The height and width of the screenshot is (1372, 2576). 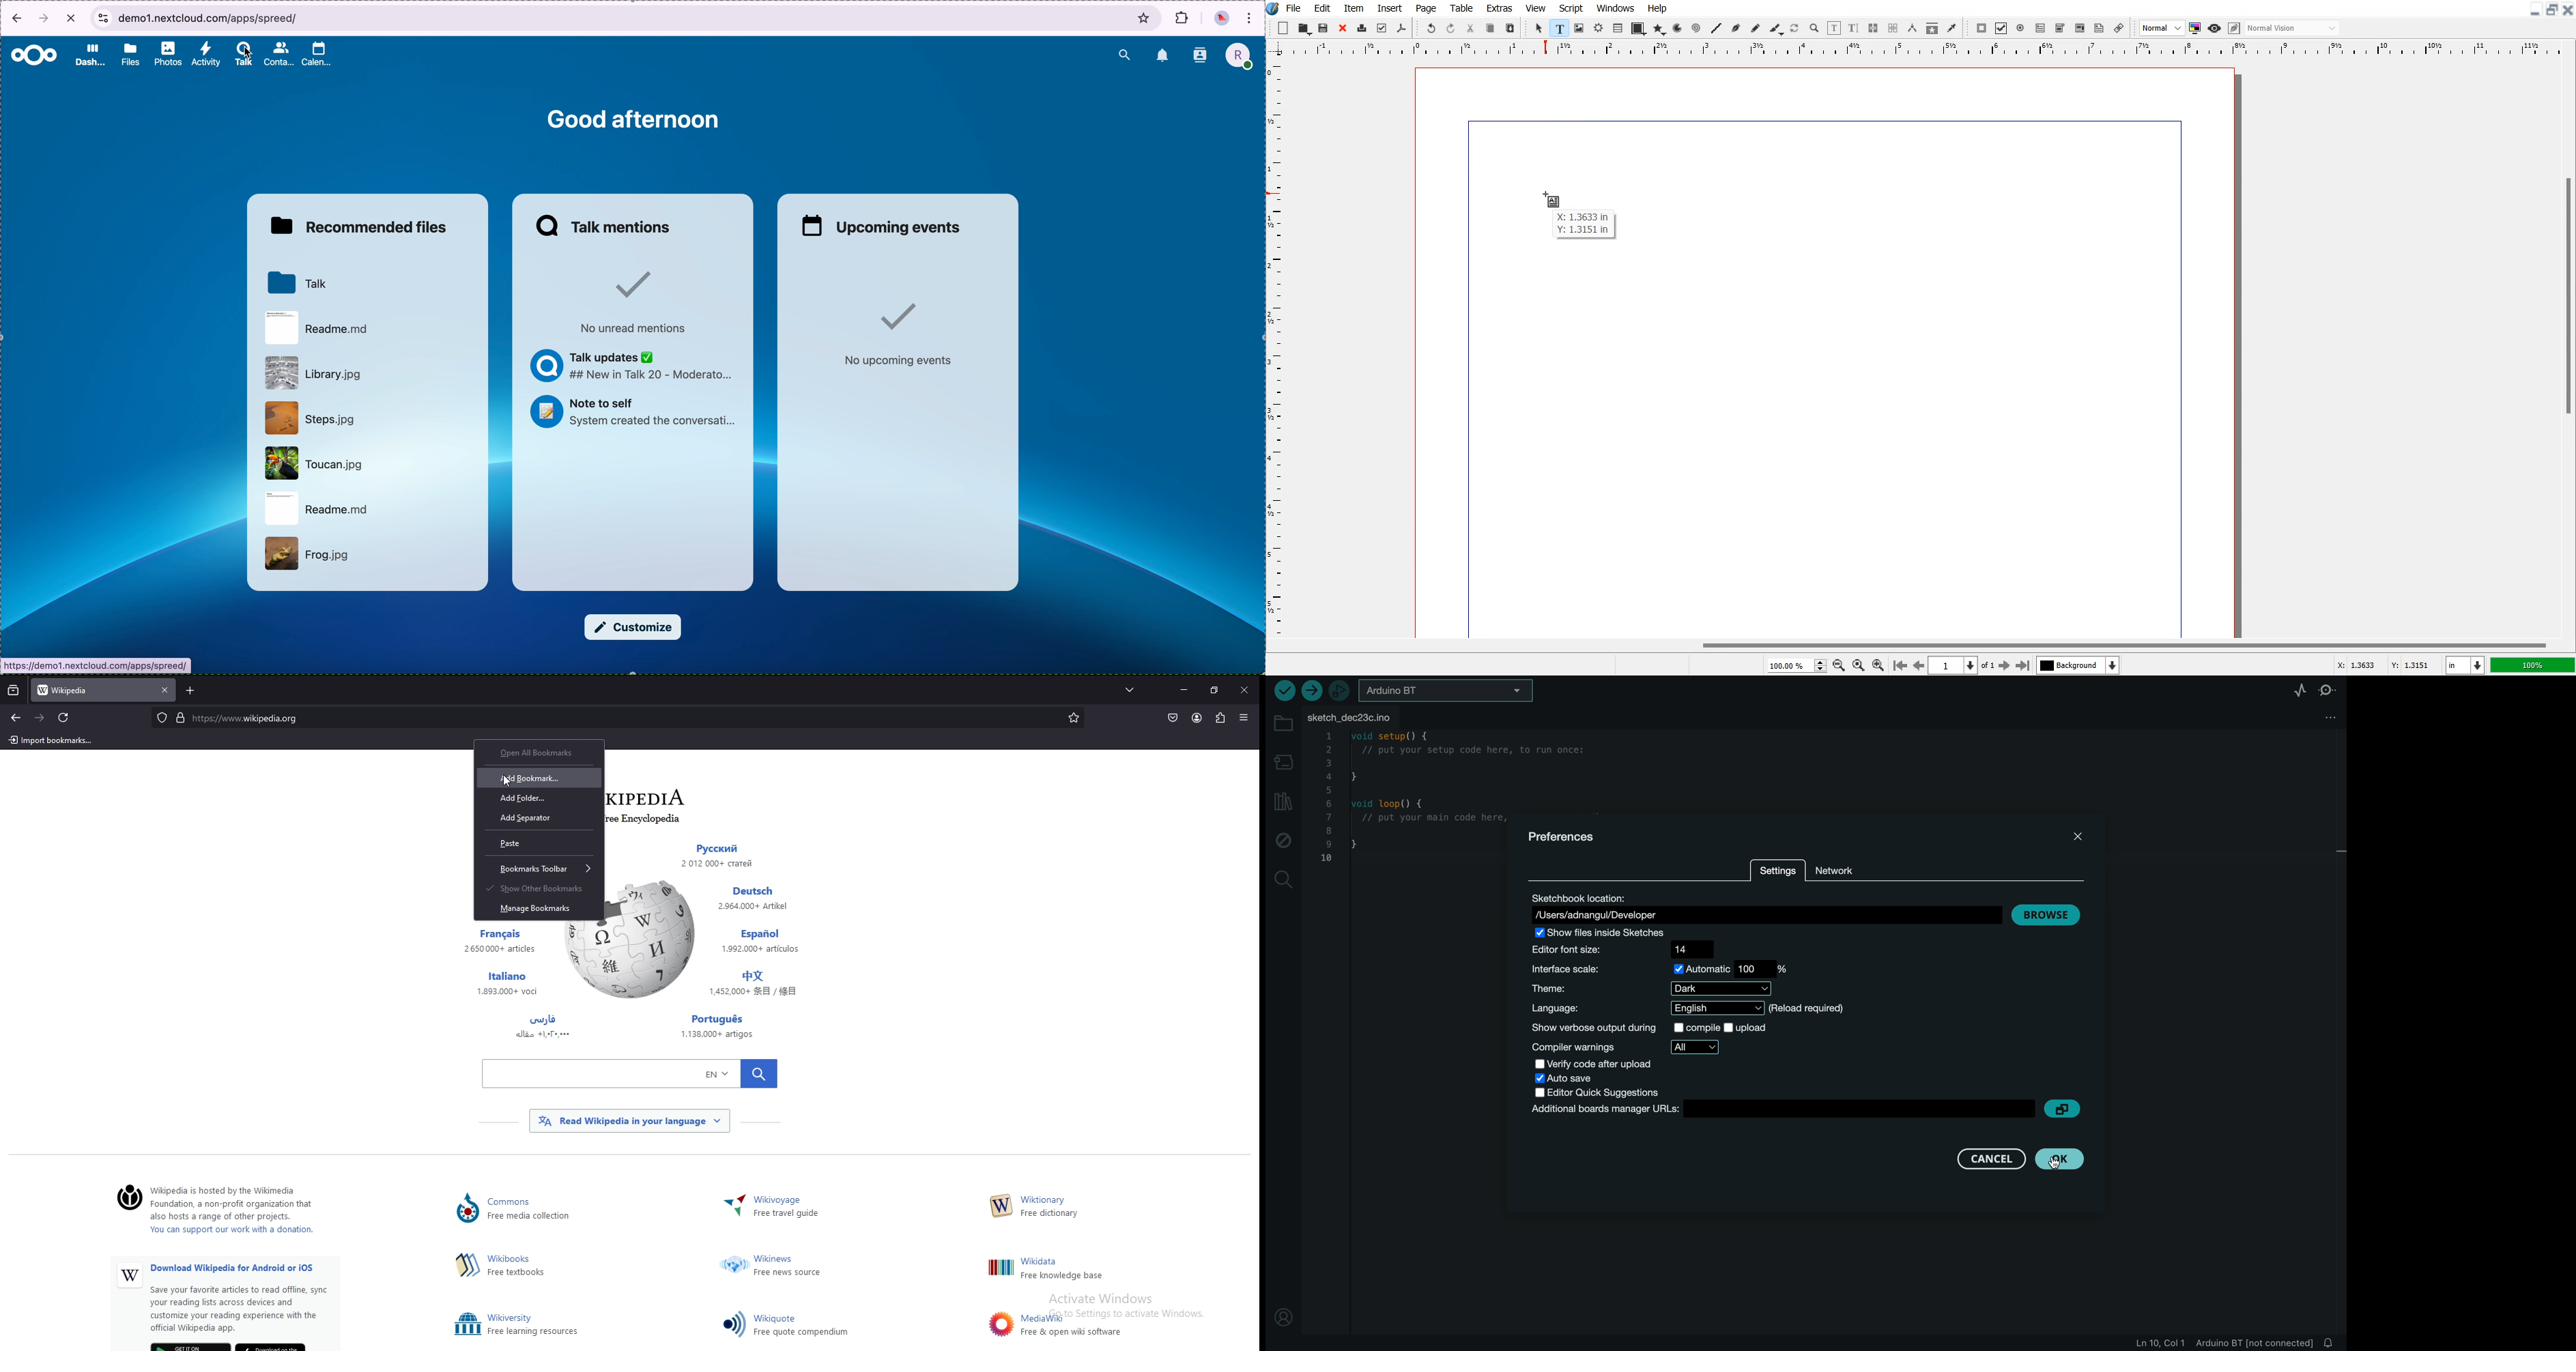 I want to click on Go to First Page, so click(x=1900, y=665).